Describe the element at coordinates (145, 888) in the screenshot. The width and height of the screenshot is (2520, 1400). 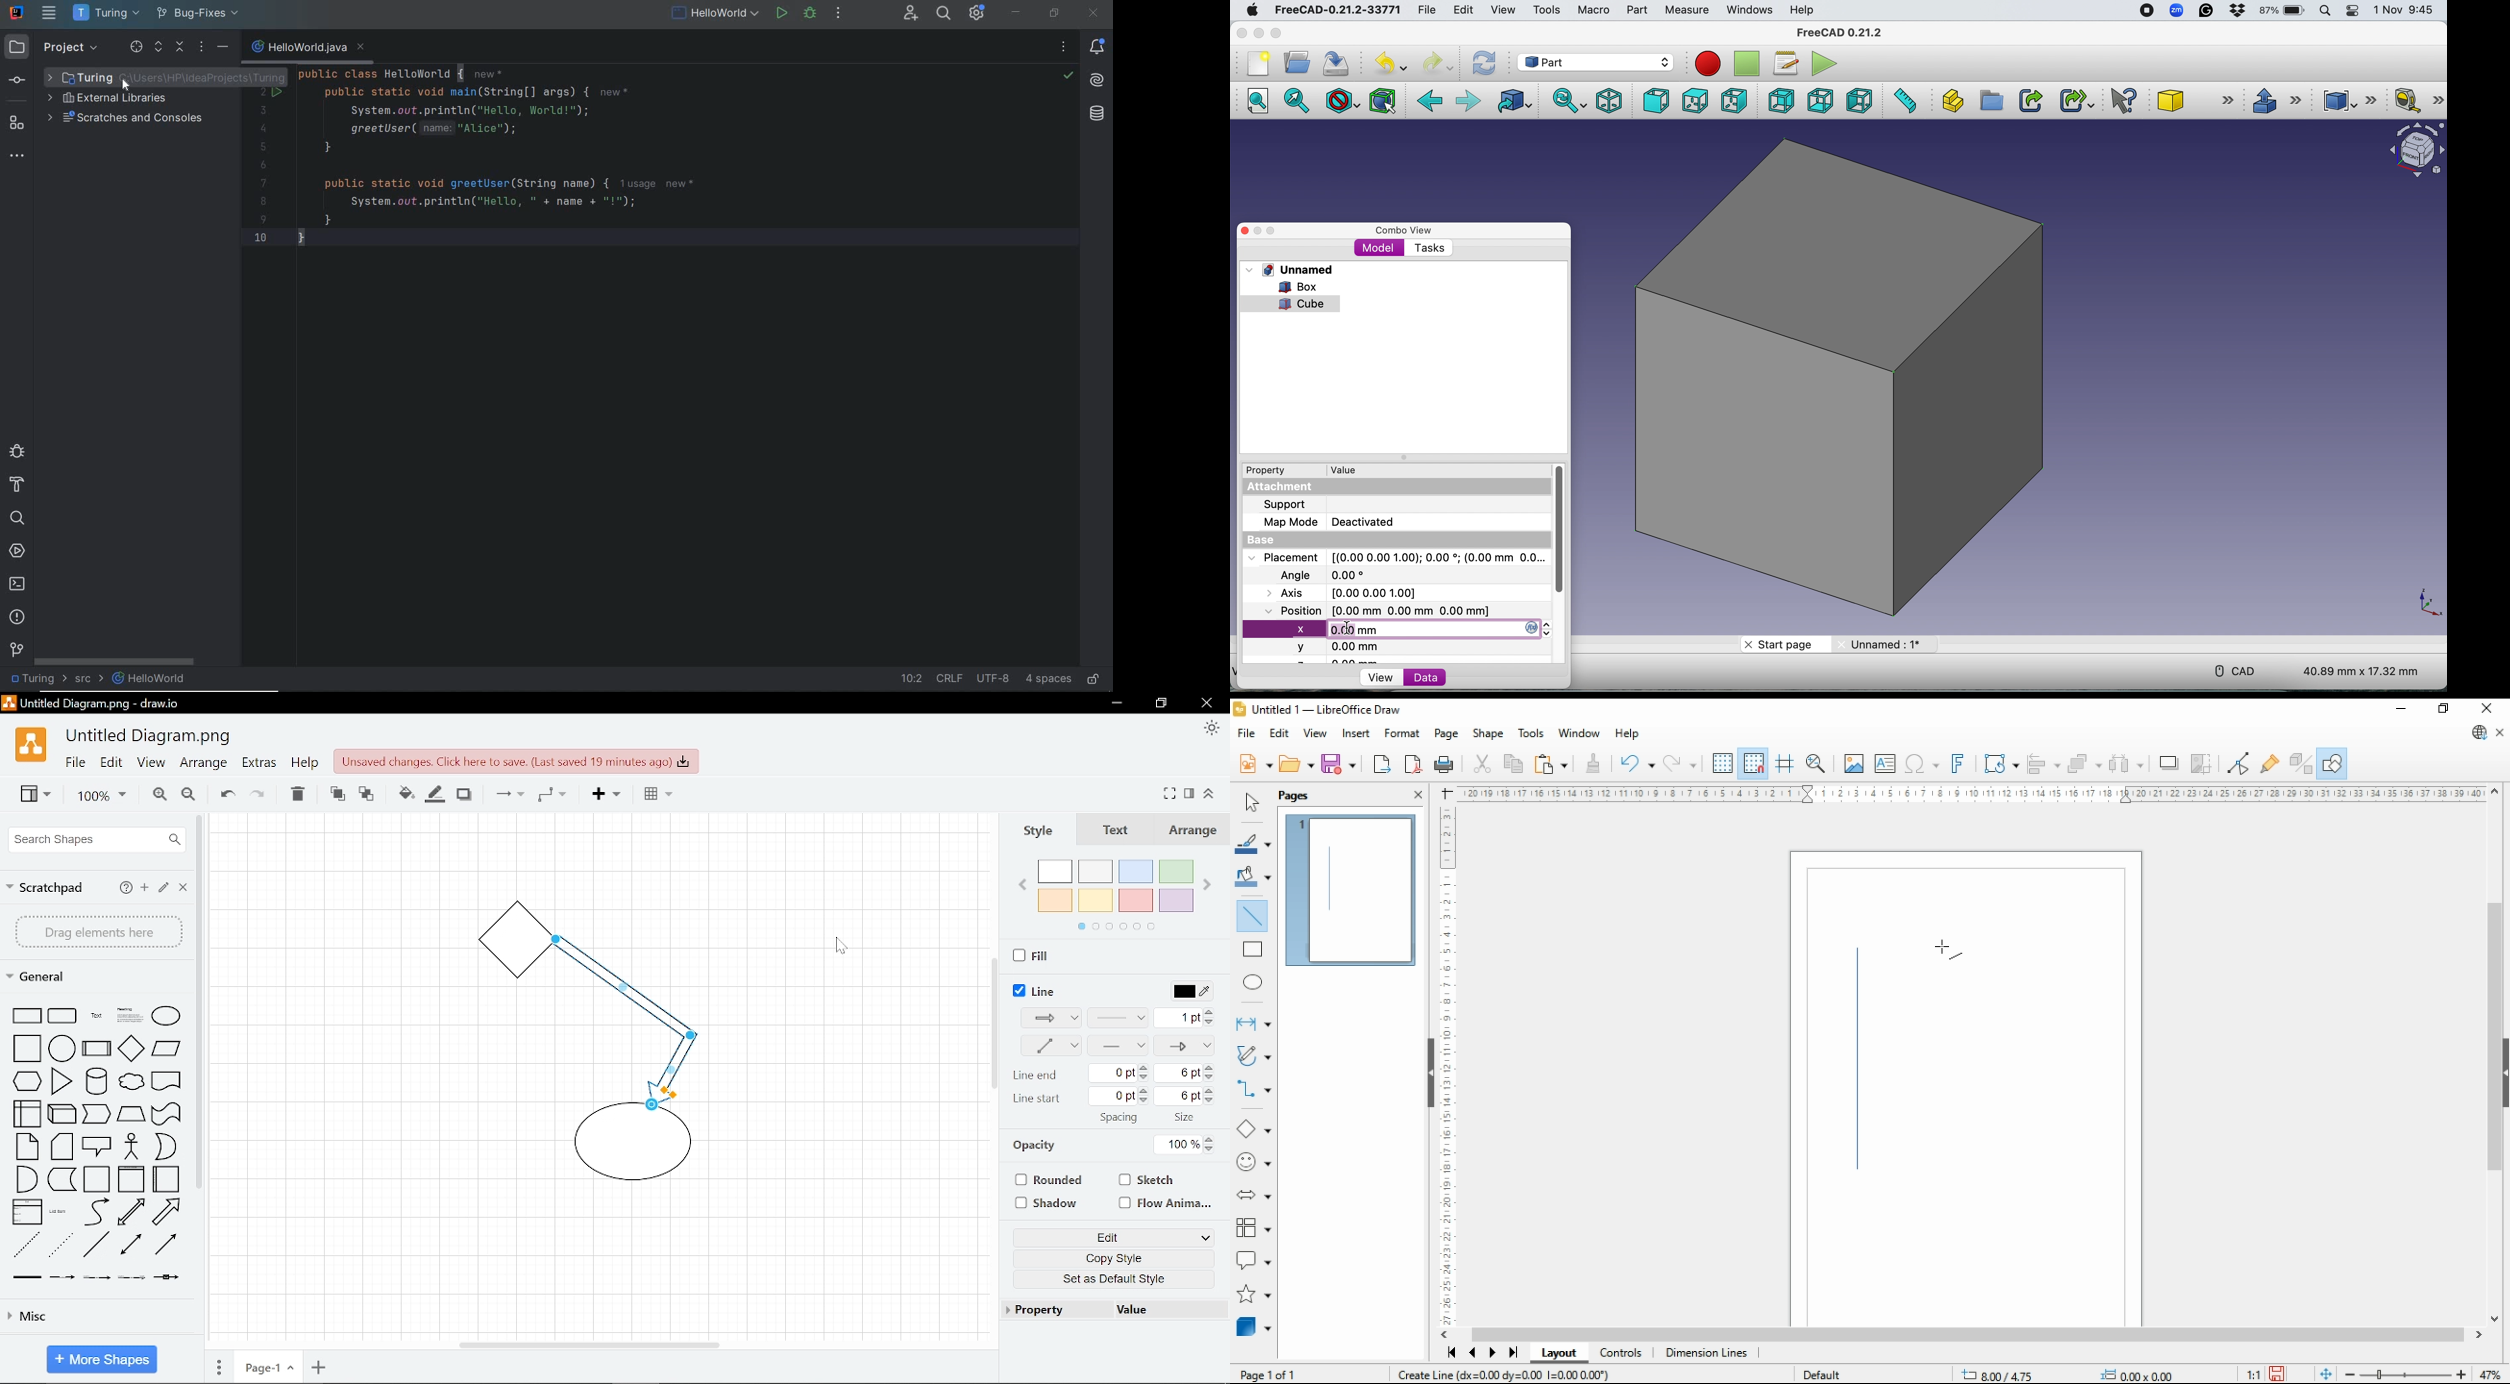
I see `Add scratchpad` at that location.